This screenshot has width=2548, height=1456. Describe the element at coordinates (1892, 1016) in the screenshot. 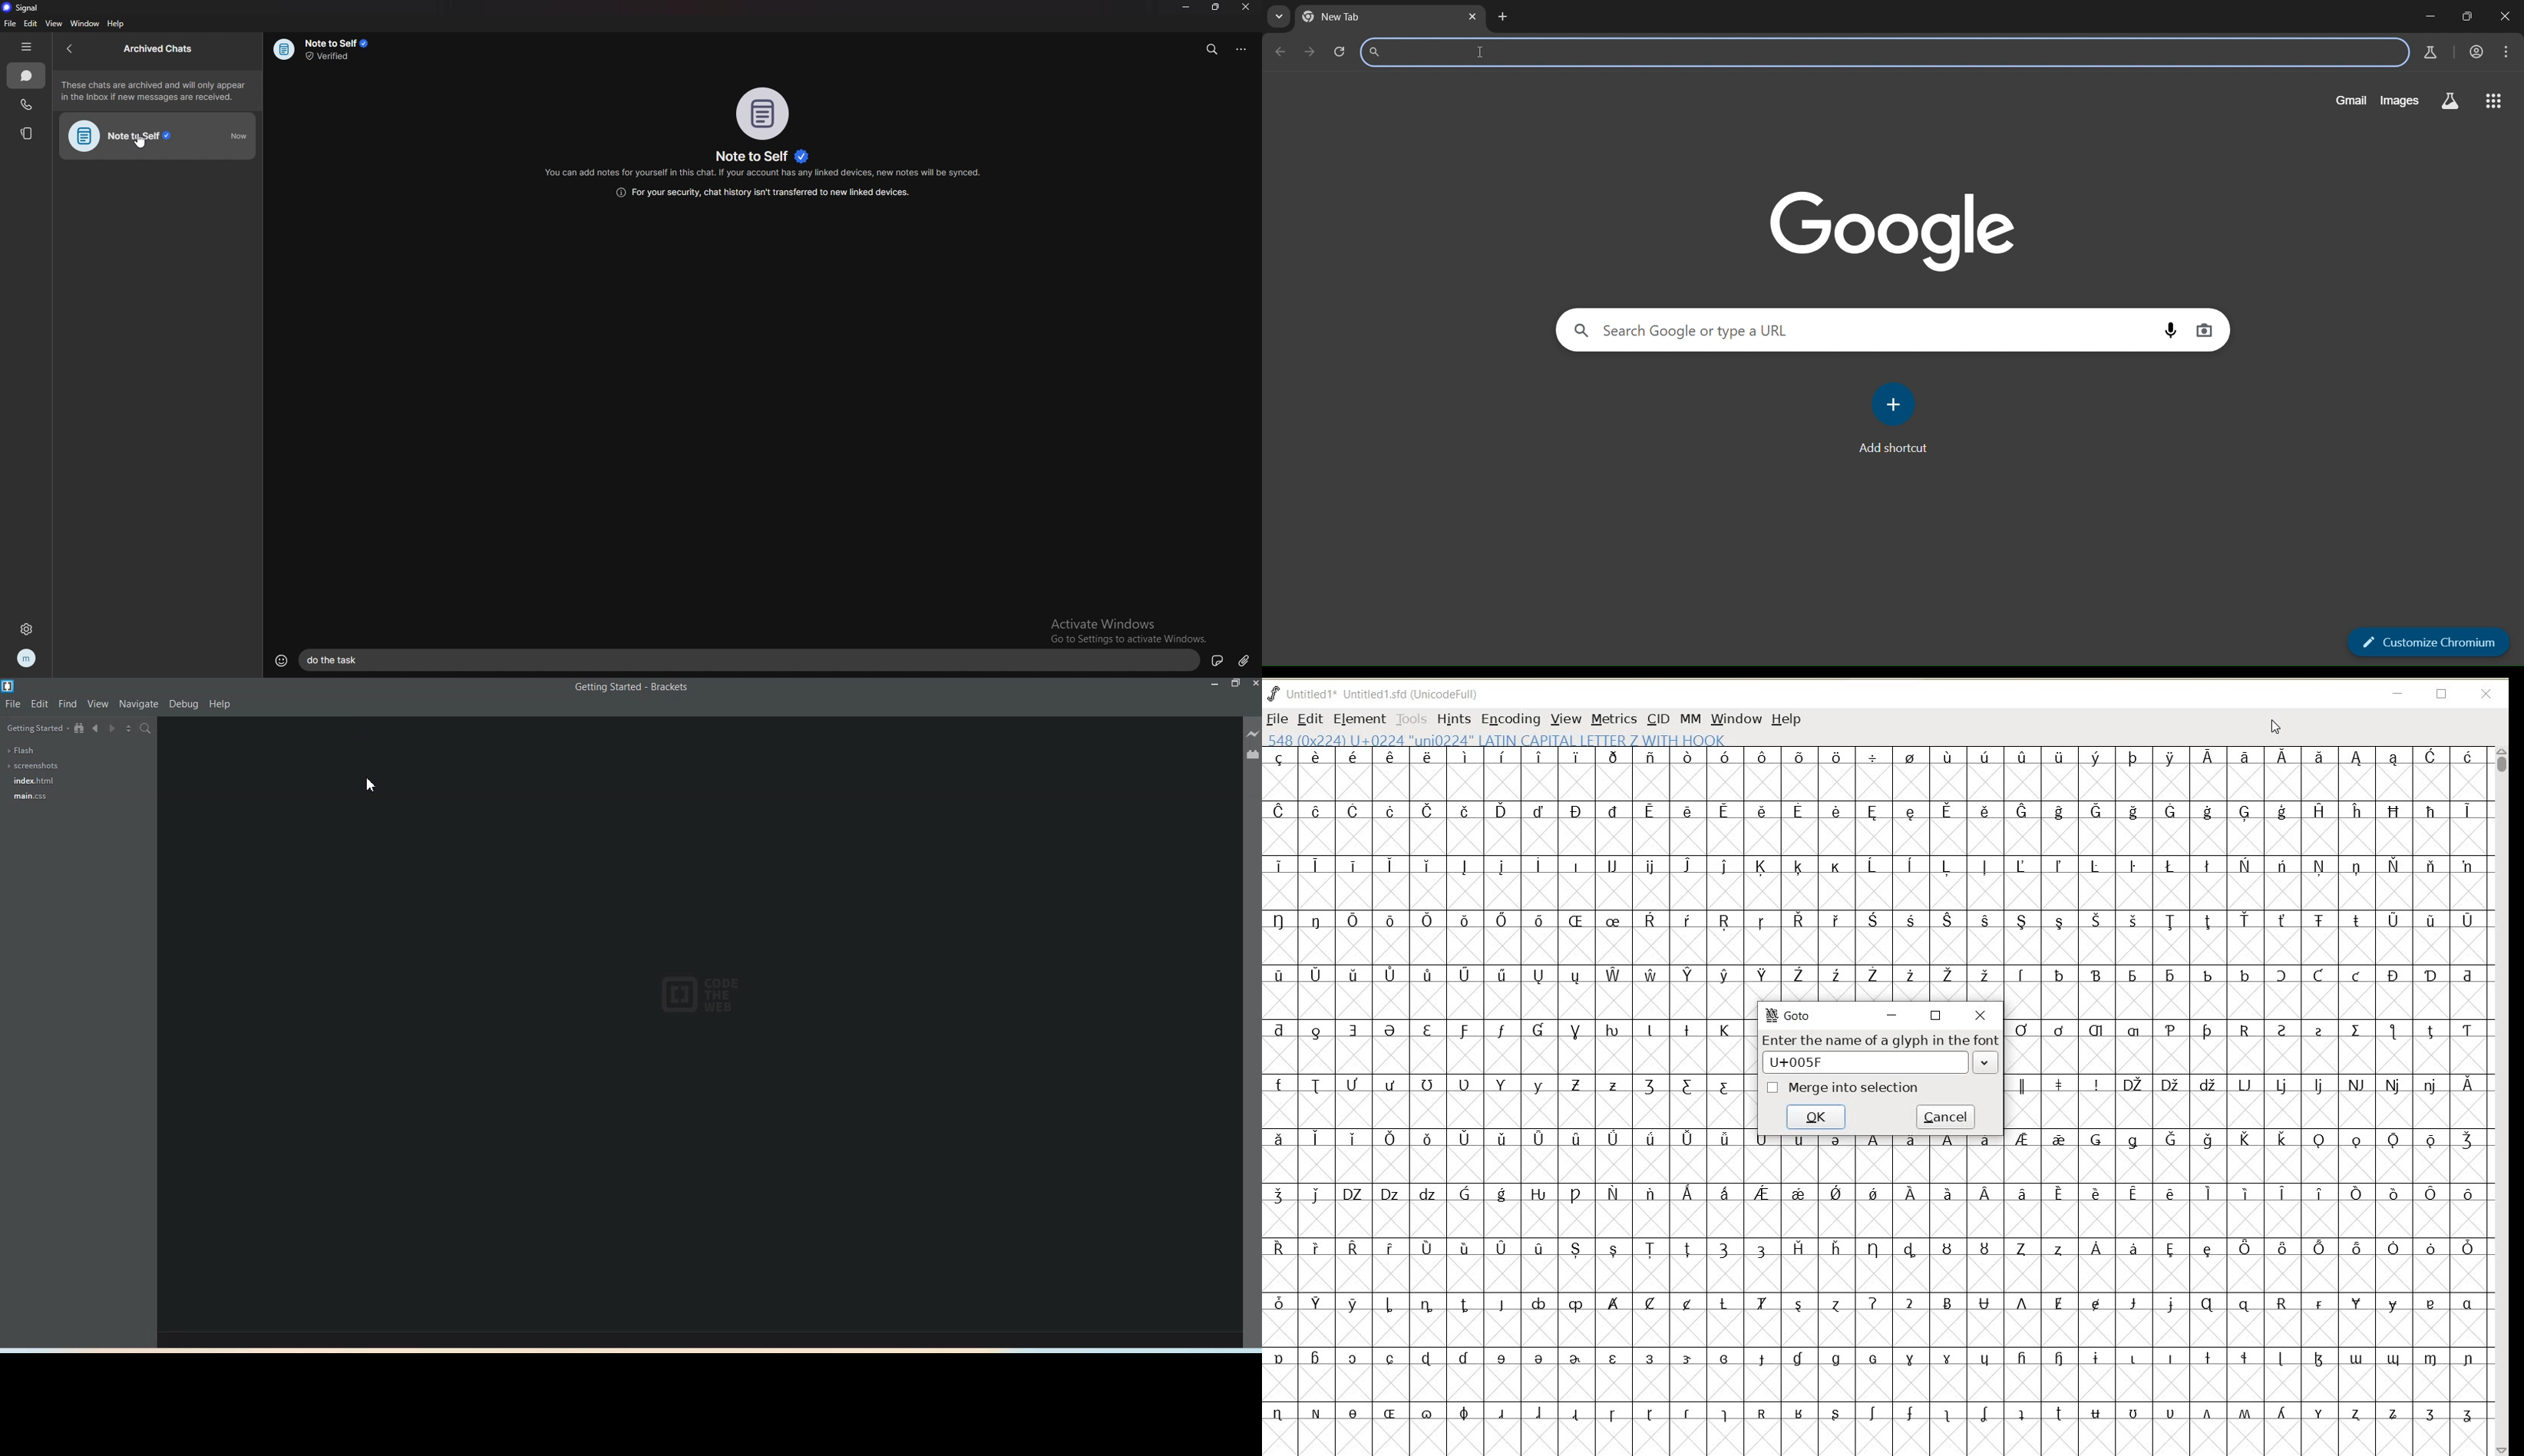

I see `minimize` at that location.